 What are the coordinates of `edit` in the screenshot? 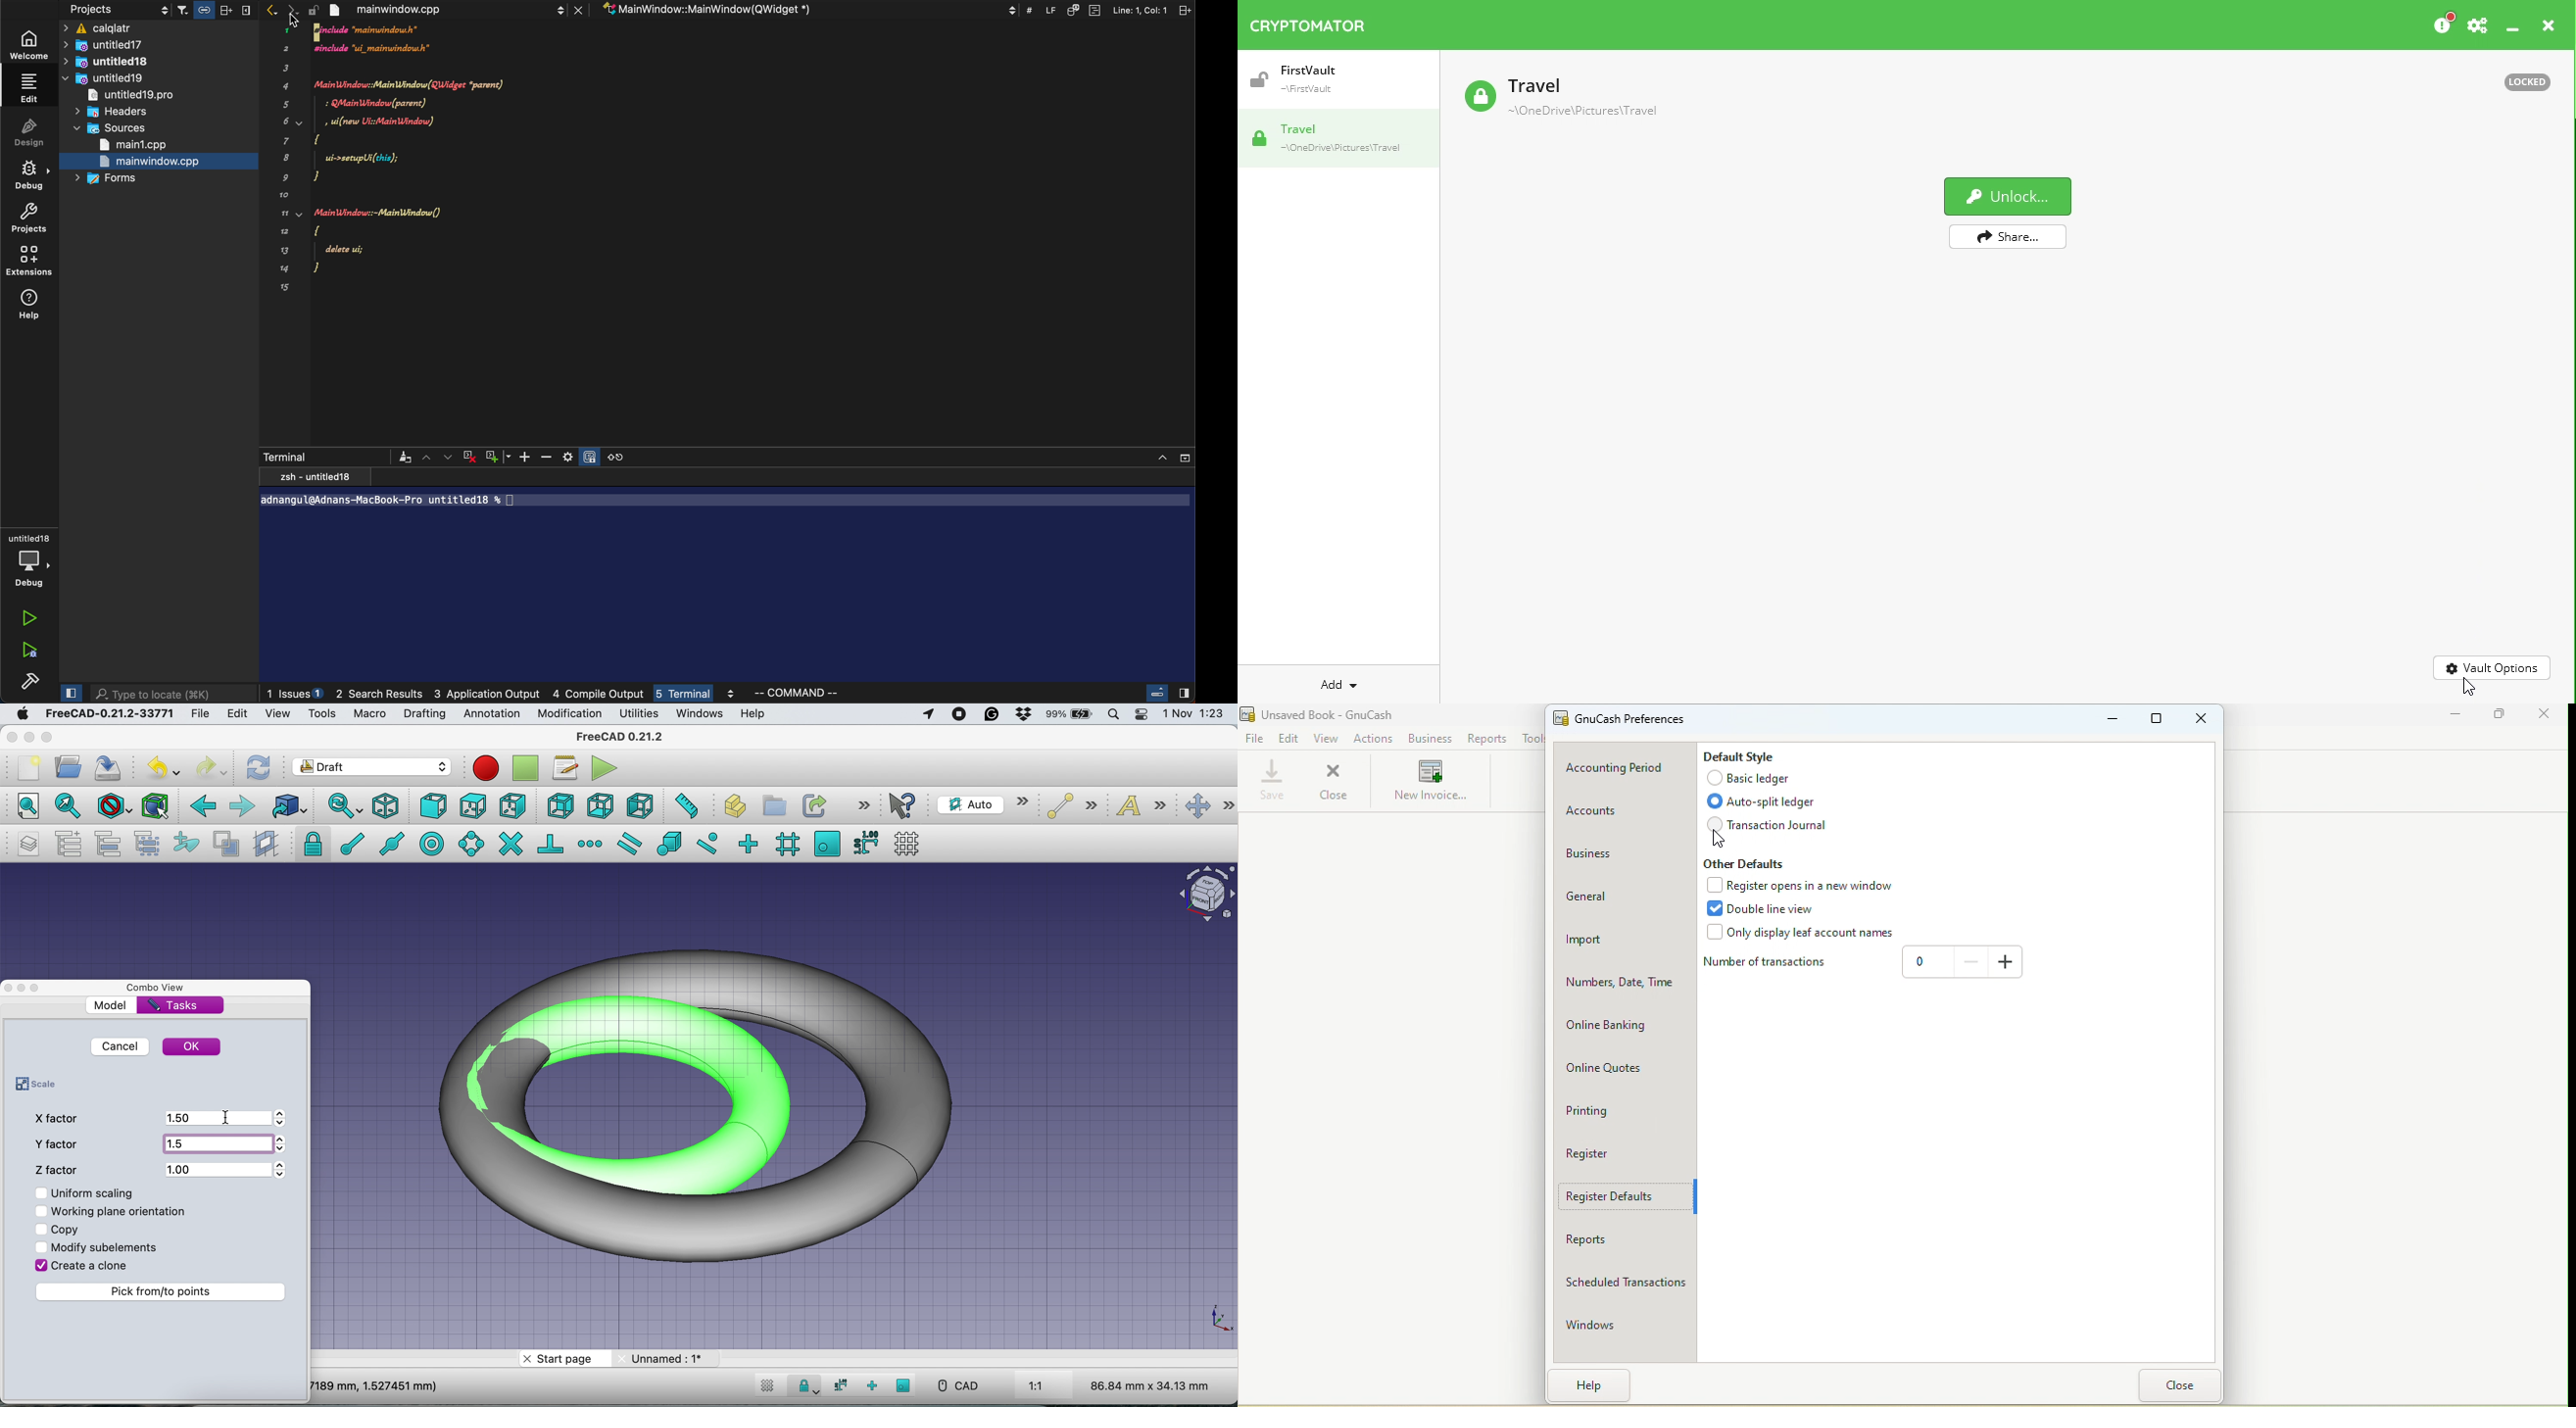 It's located at (32, 90).